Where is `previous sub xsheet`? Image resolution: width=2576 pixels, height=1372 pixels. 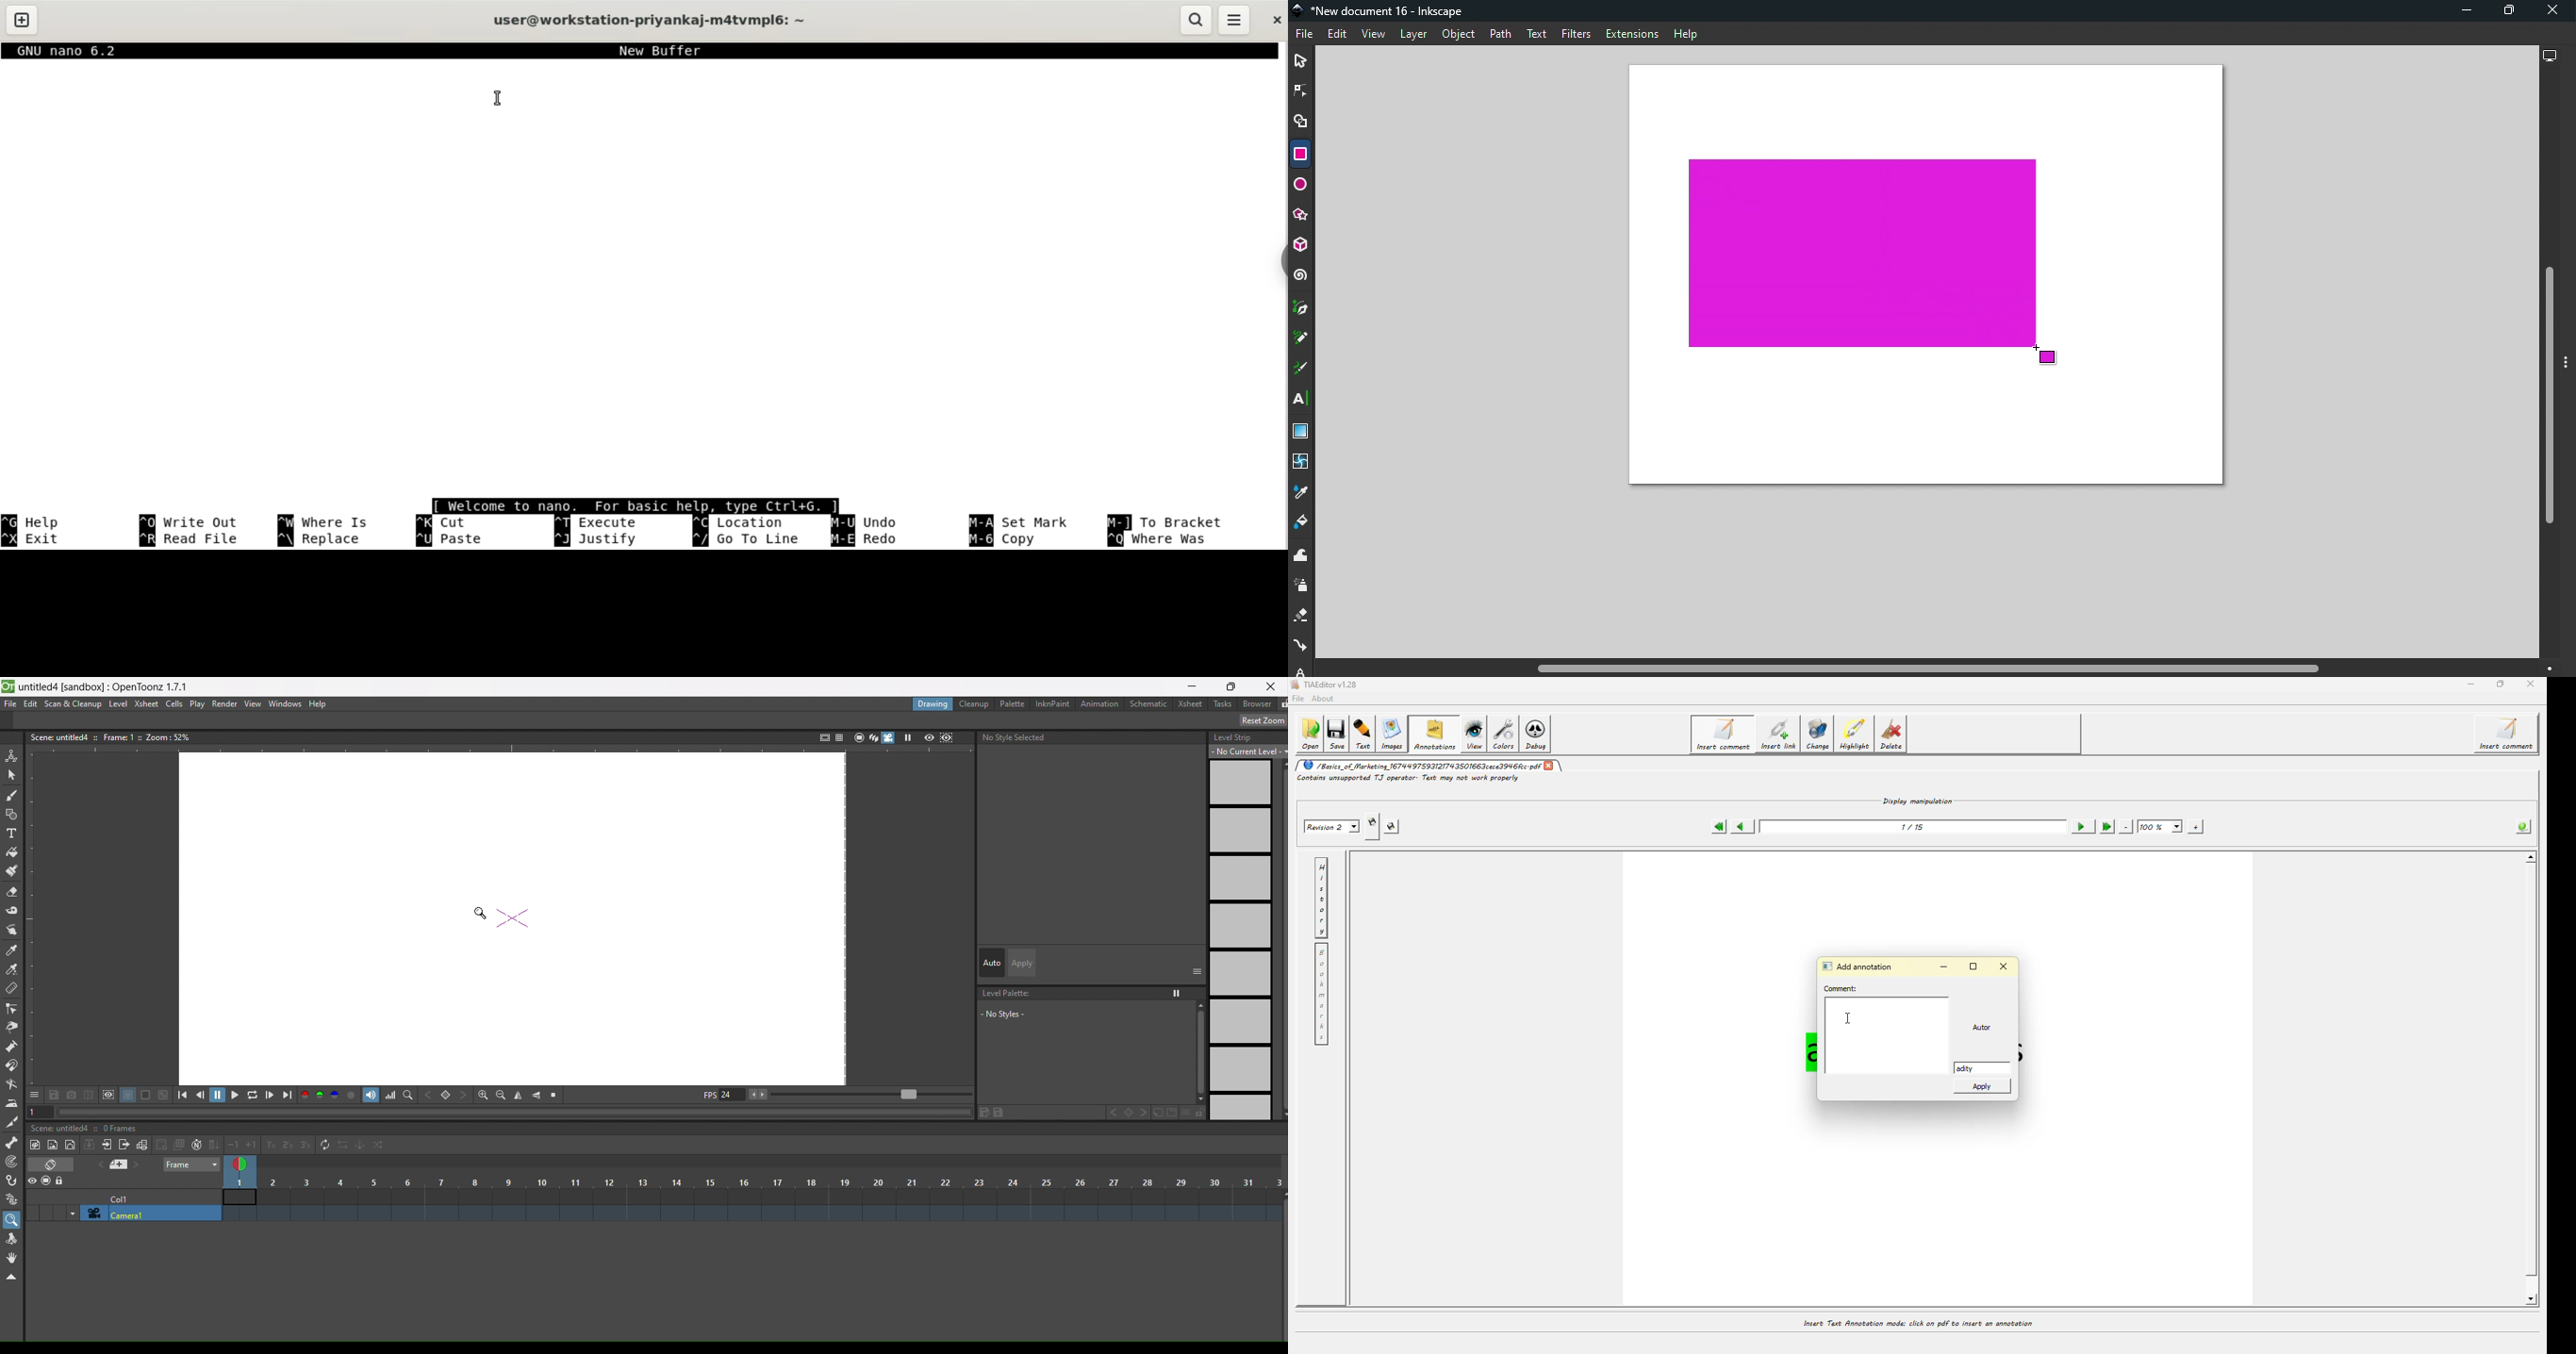 previous sub xsheet is located at coordinates (108, 1145).